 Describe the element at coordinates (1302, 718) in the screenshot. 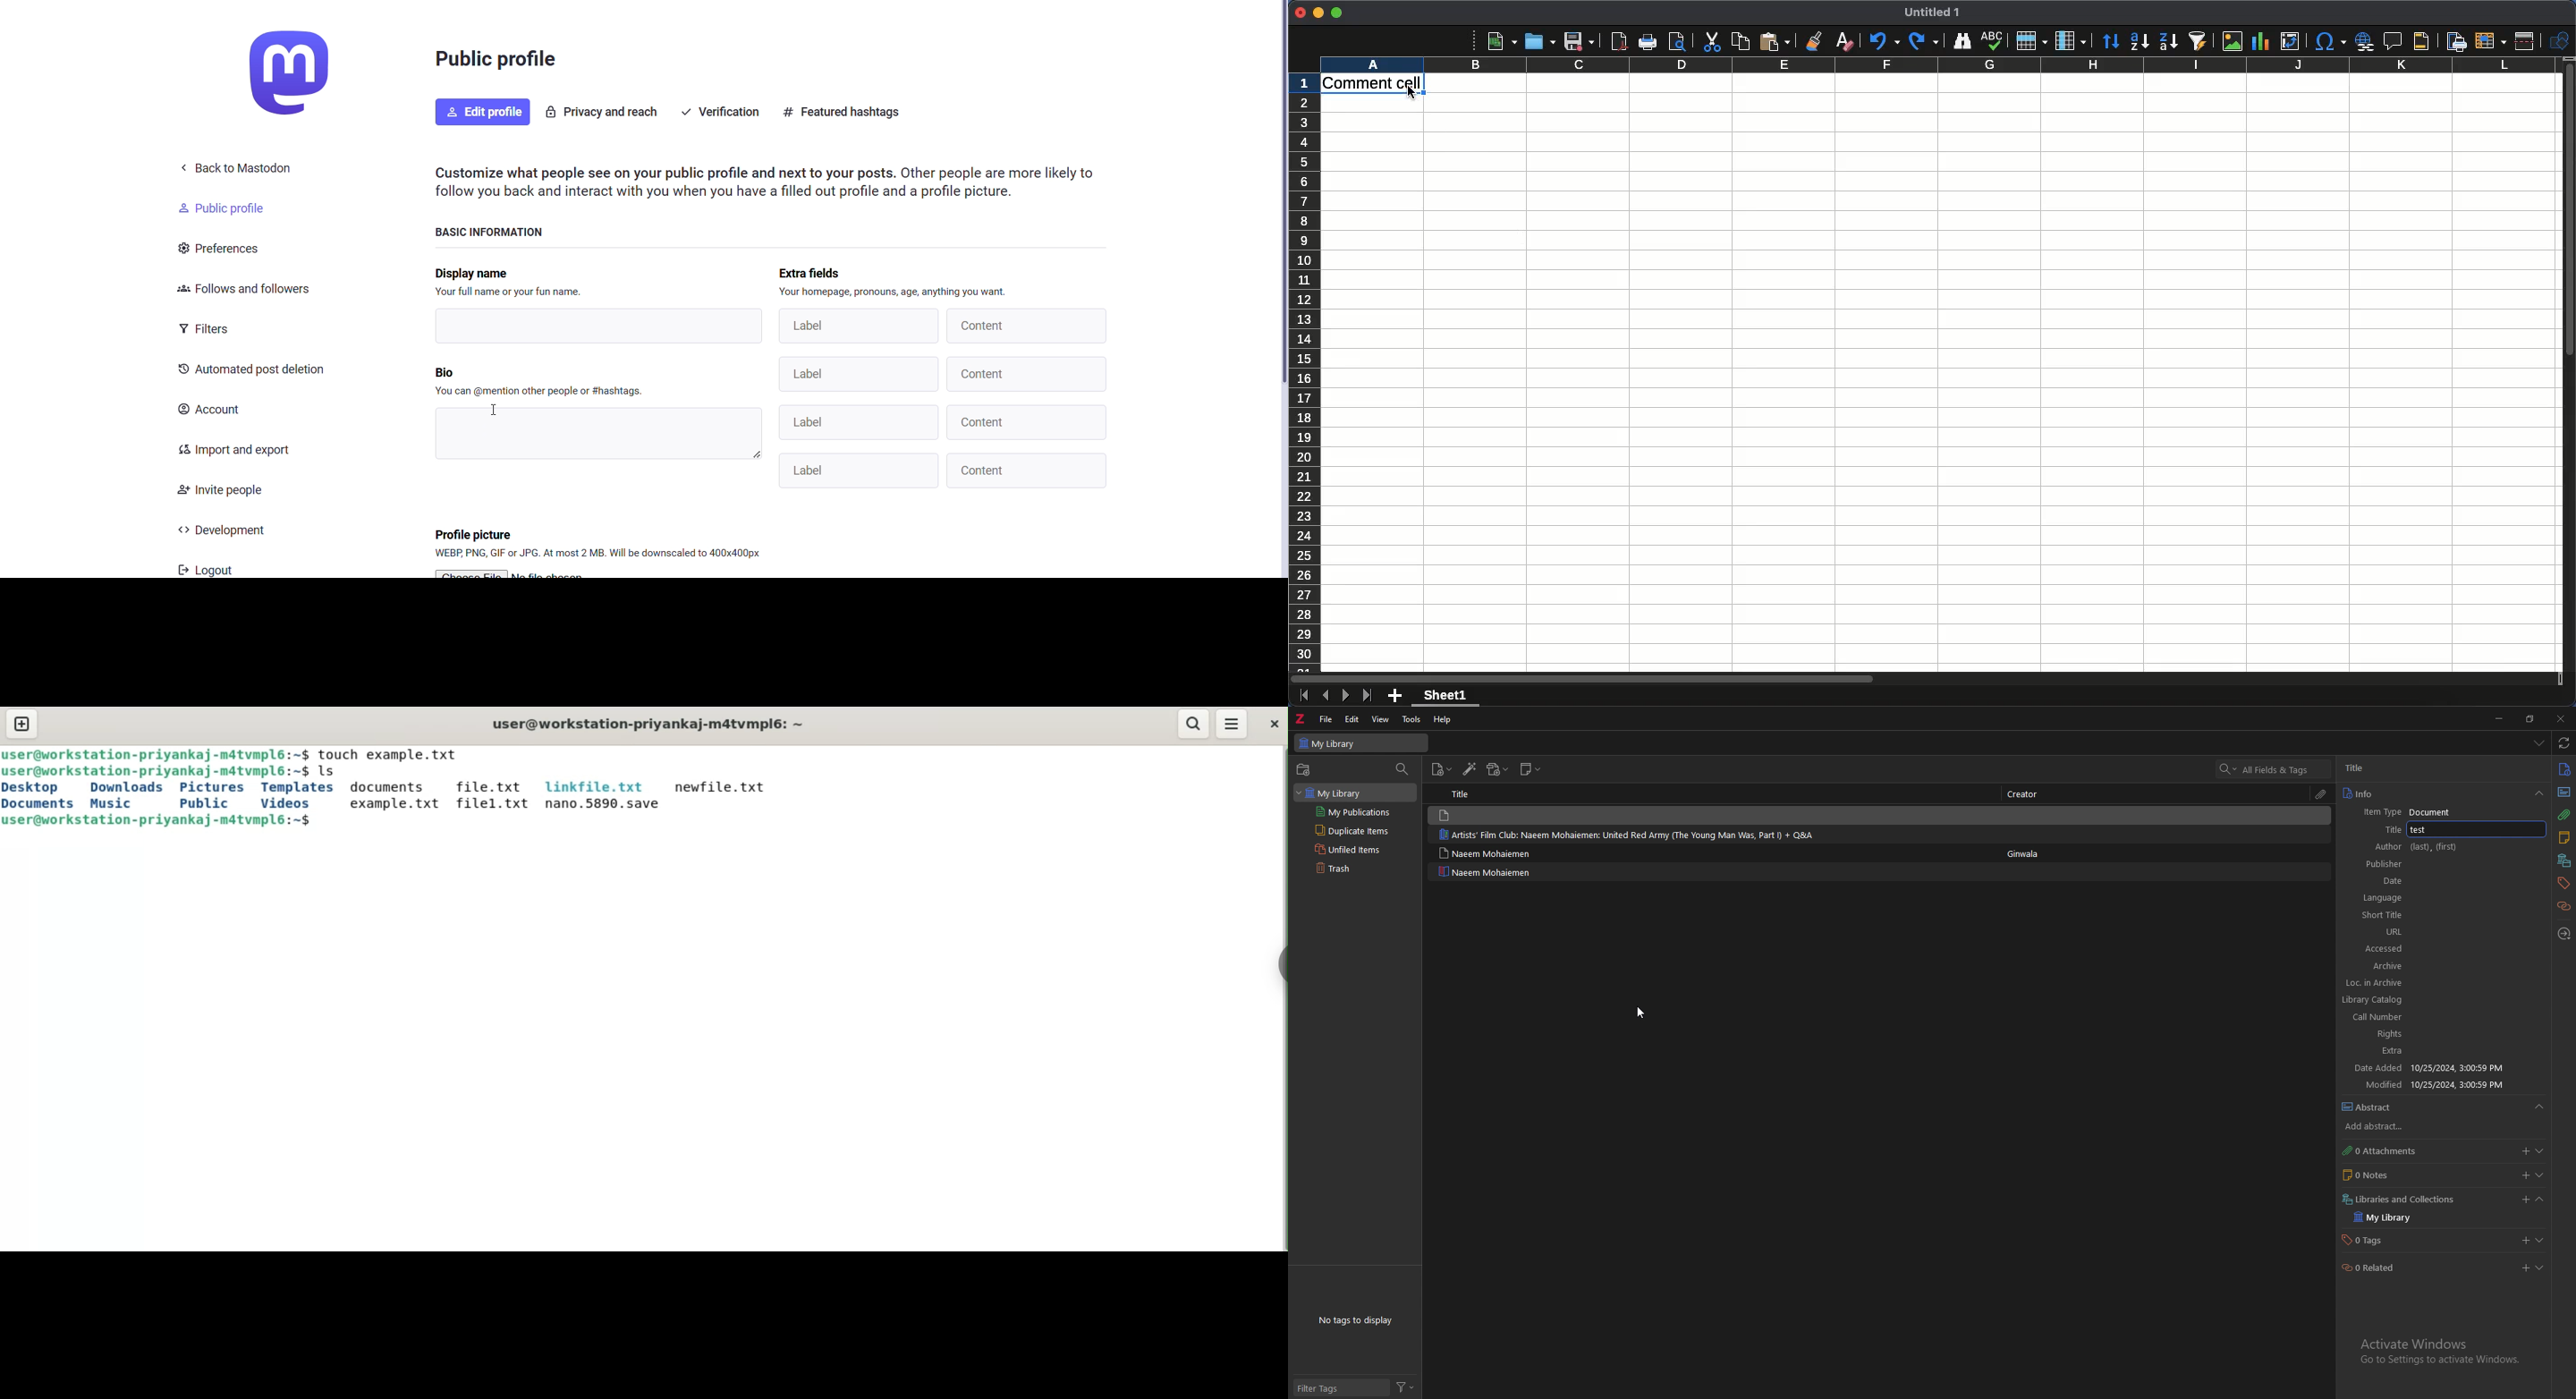

I see `zotero` at that location.